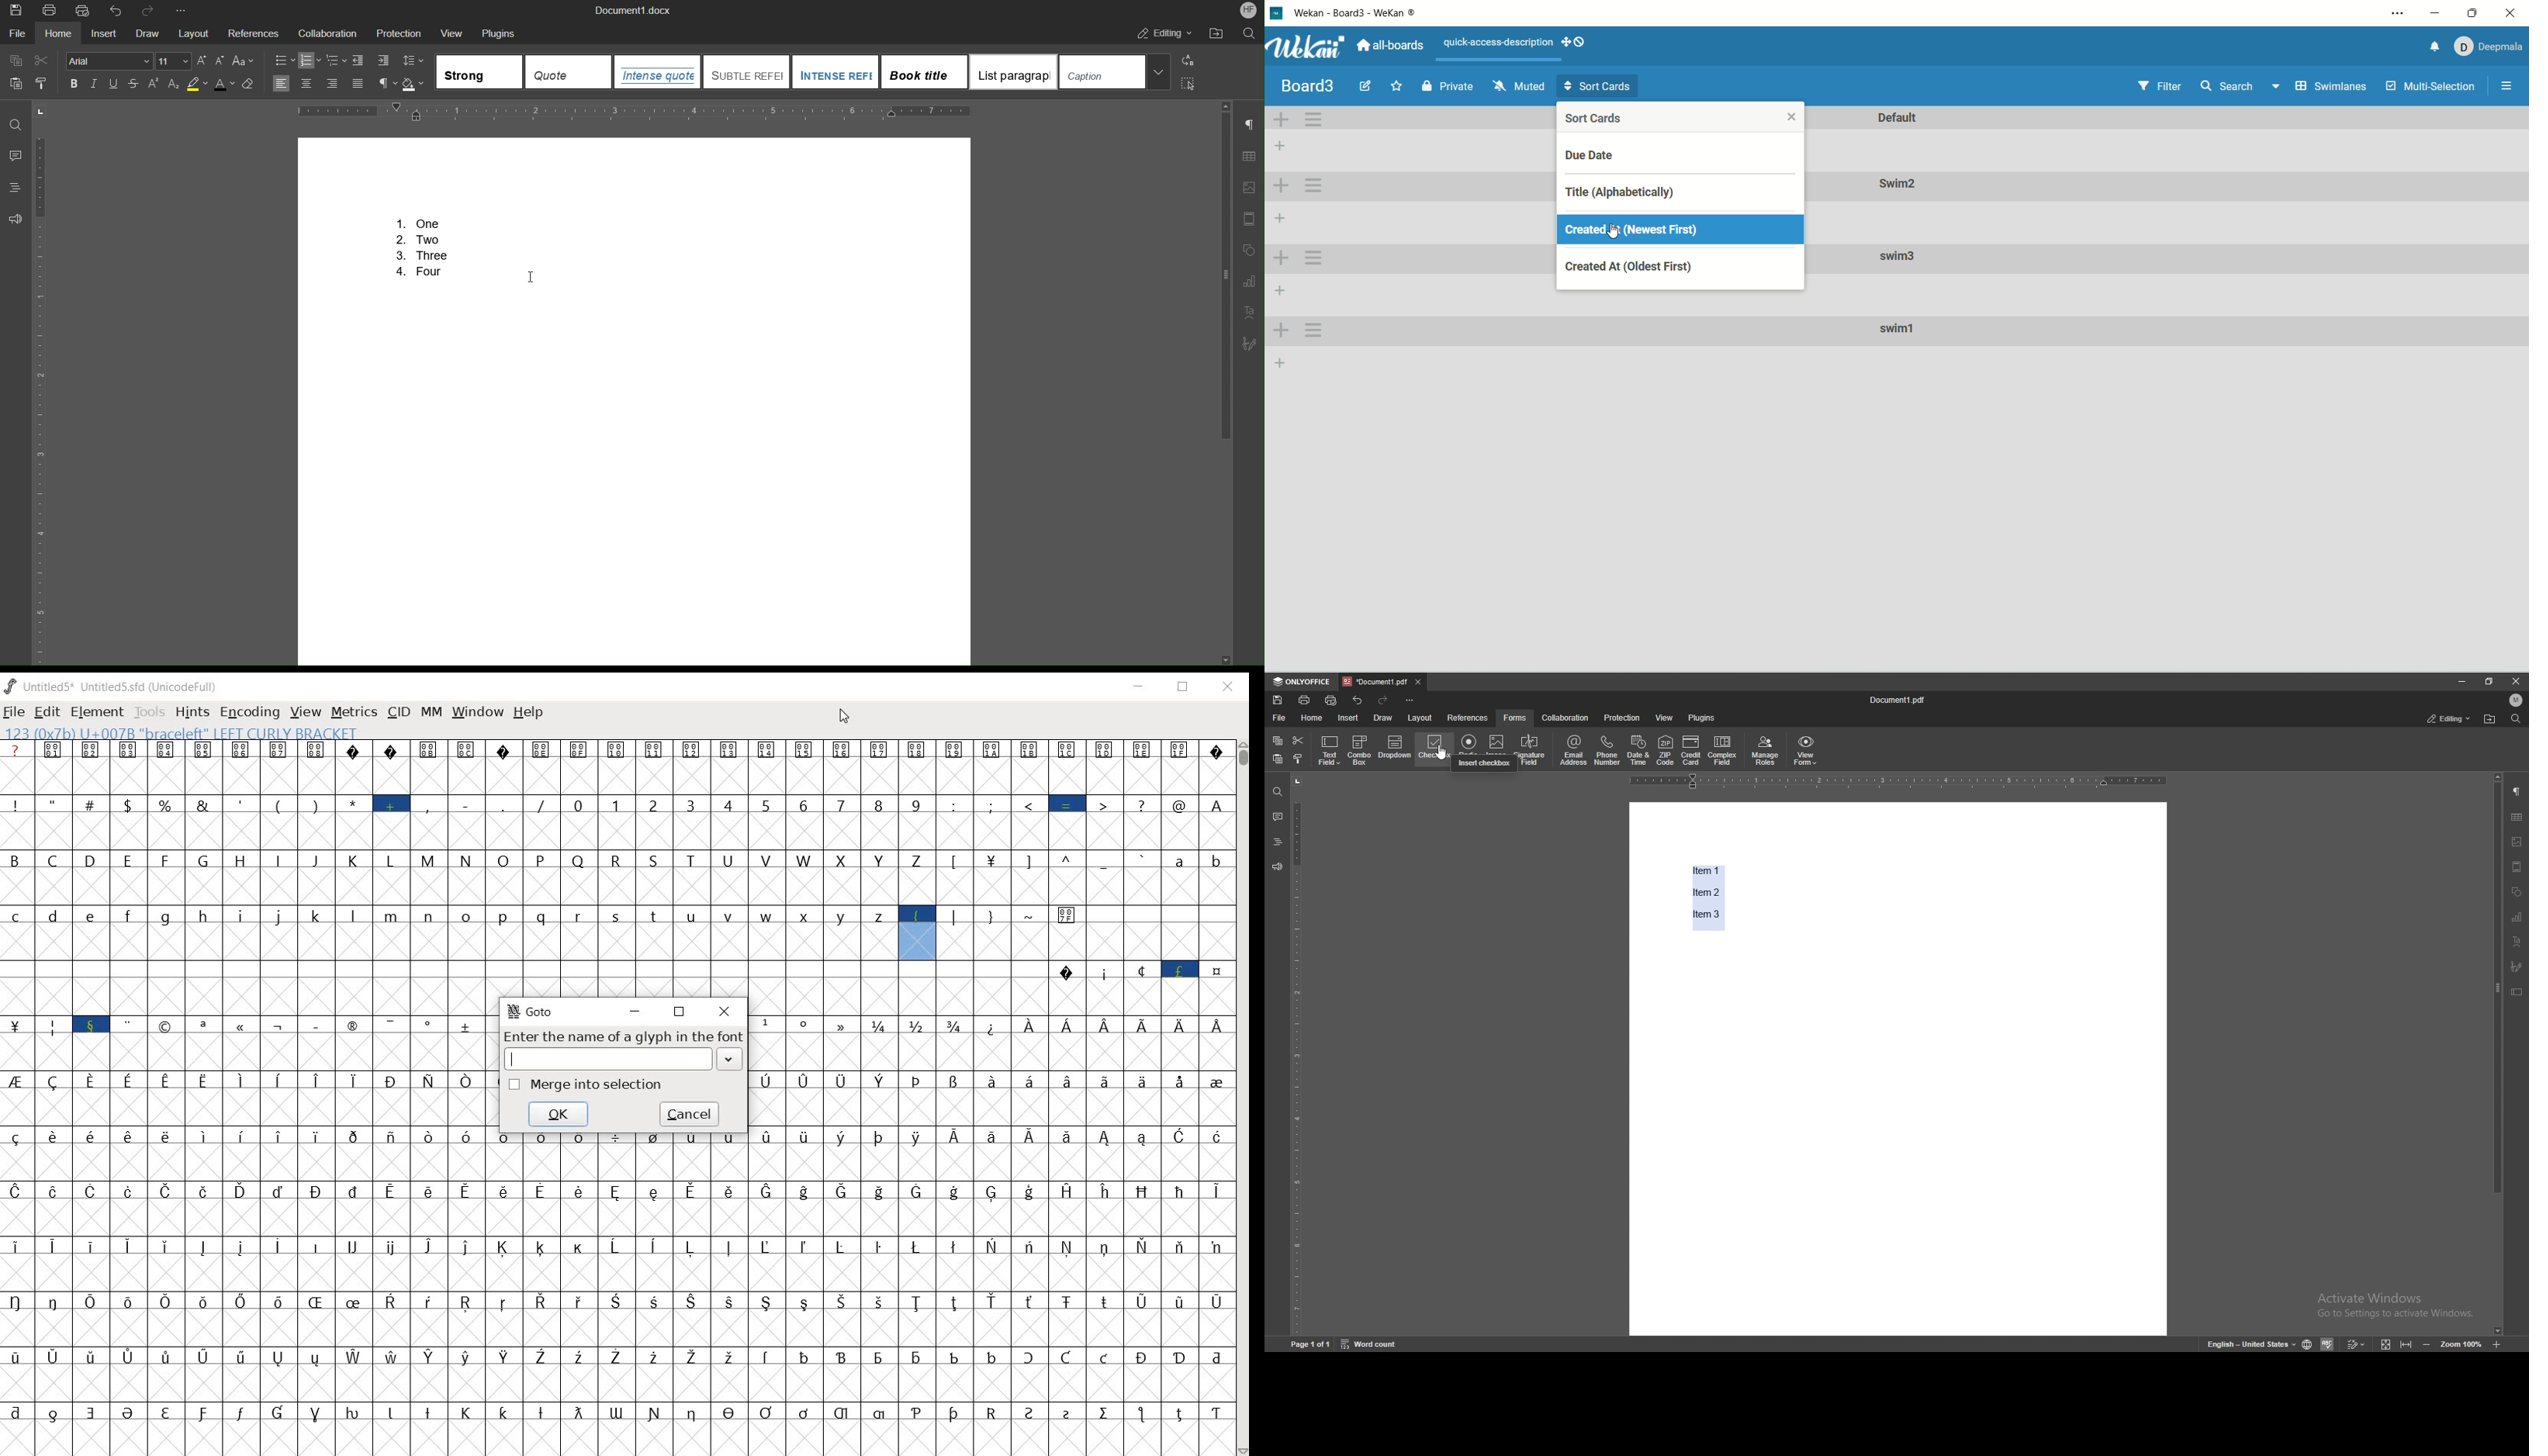  I want to click on Header/Footer, so click(1249, 220).